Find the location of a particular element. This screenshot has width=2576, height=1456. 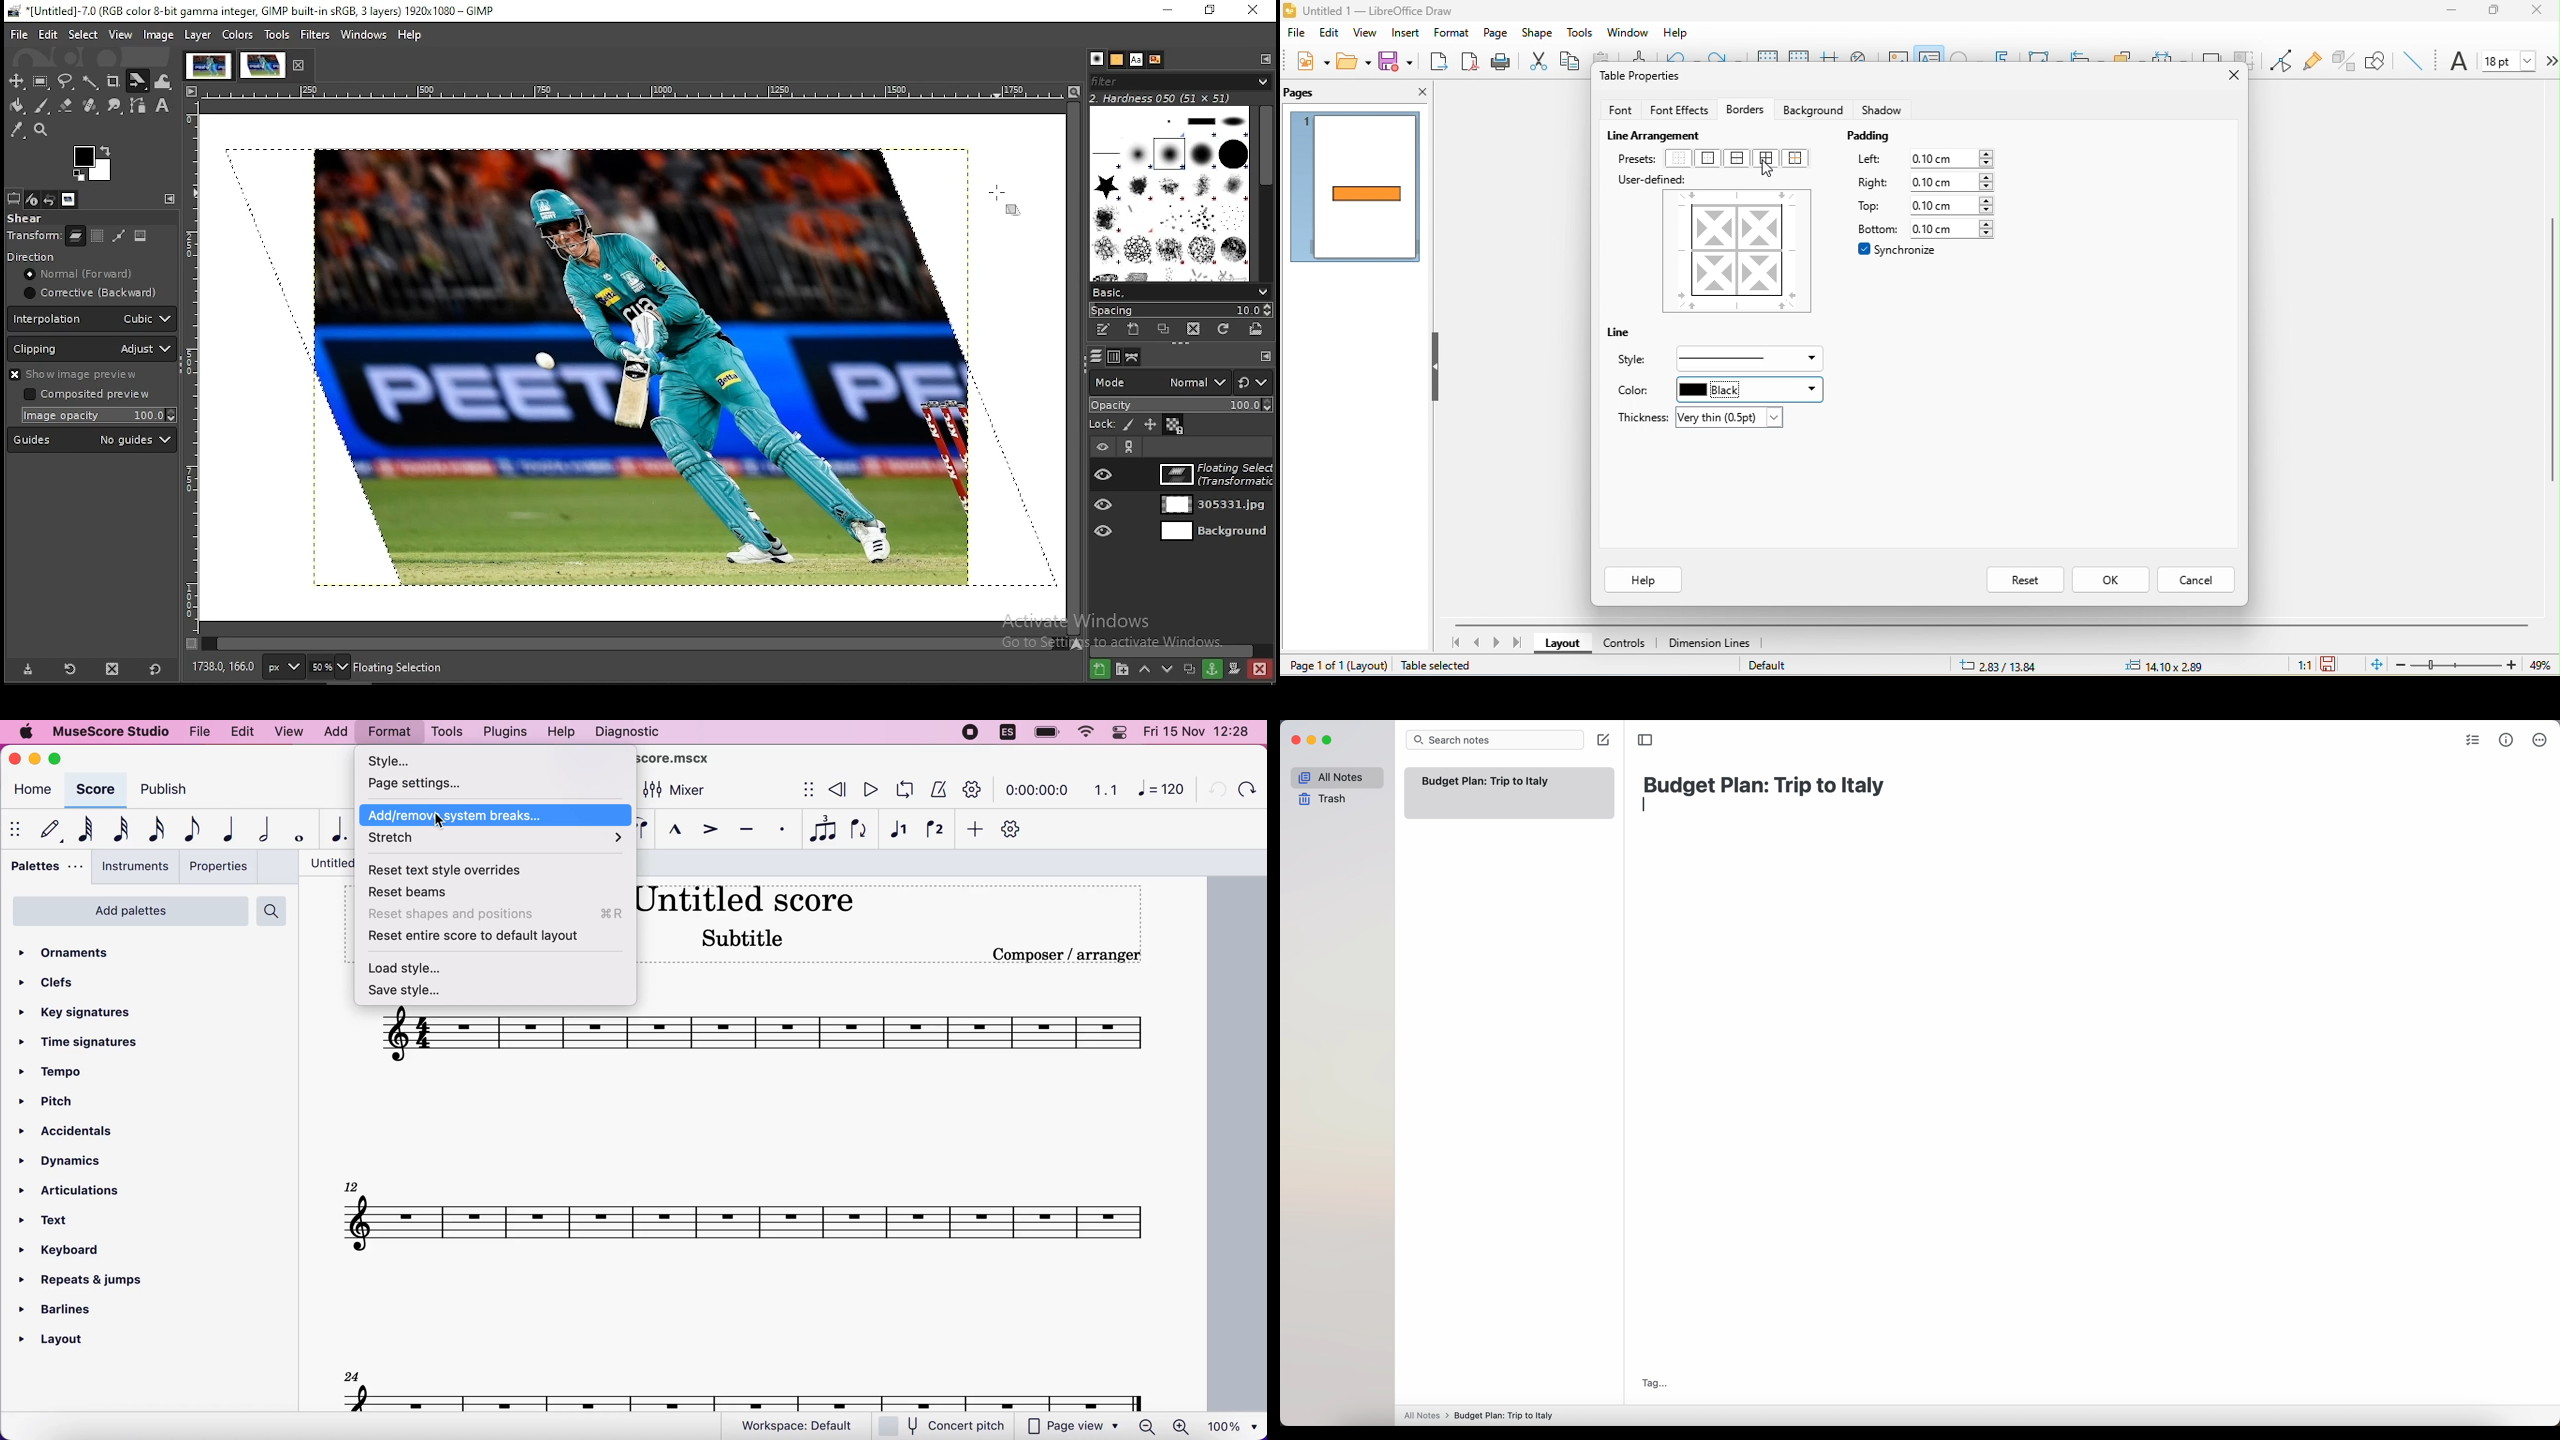

play is located at coordinates (869, 789).